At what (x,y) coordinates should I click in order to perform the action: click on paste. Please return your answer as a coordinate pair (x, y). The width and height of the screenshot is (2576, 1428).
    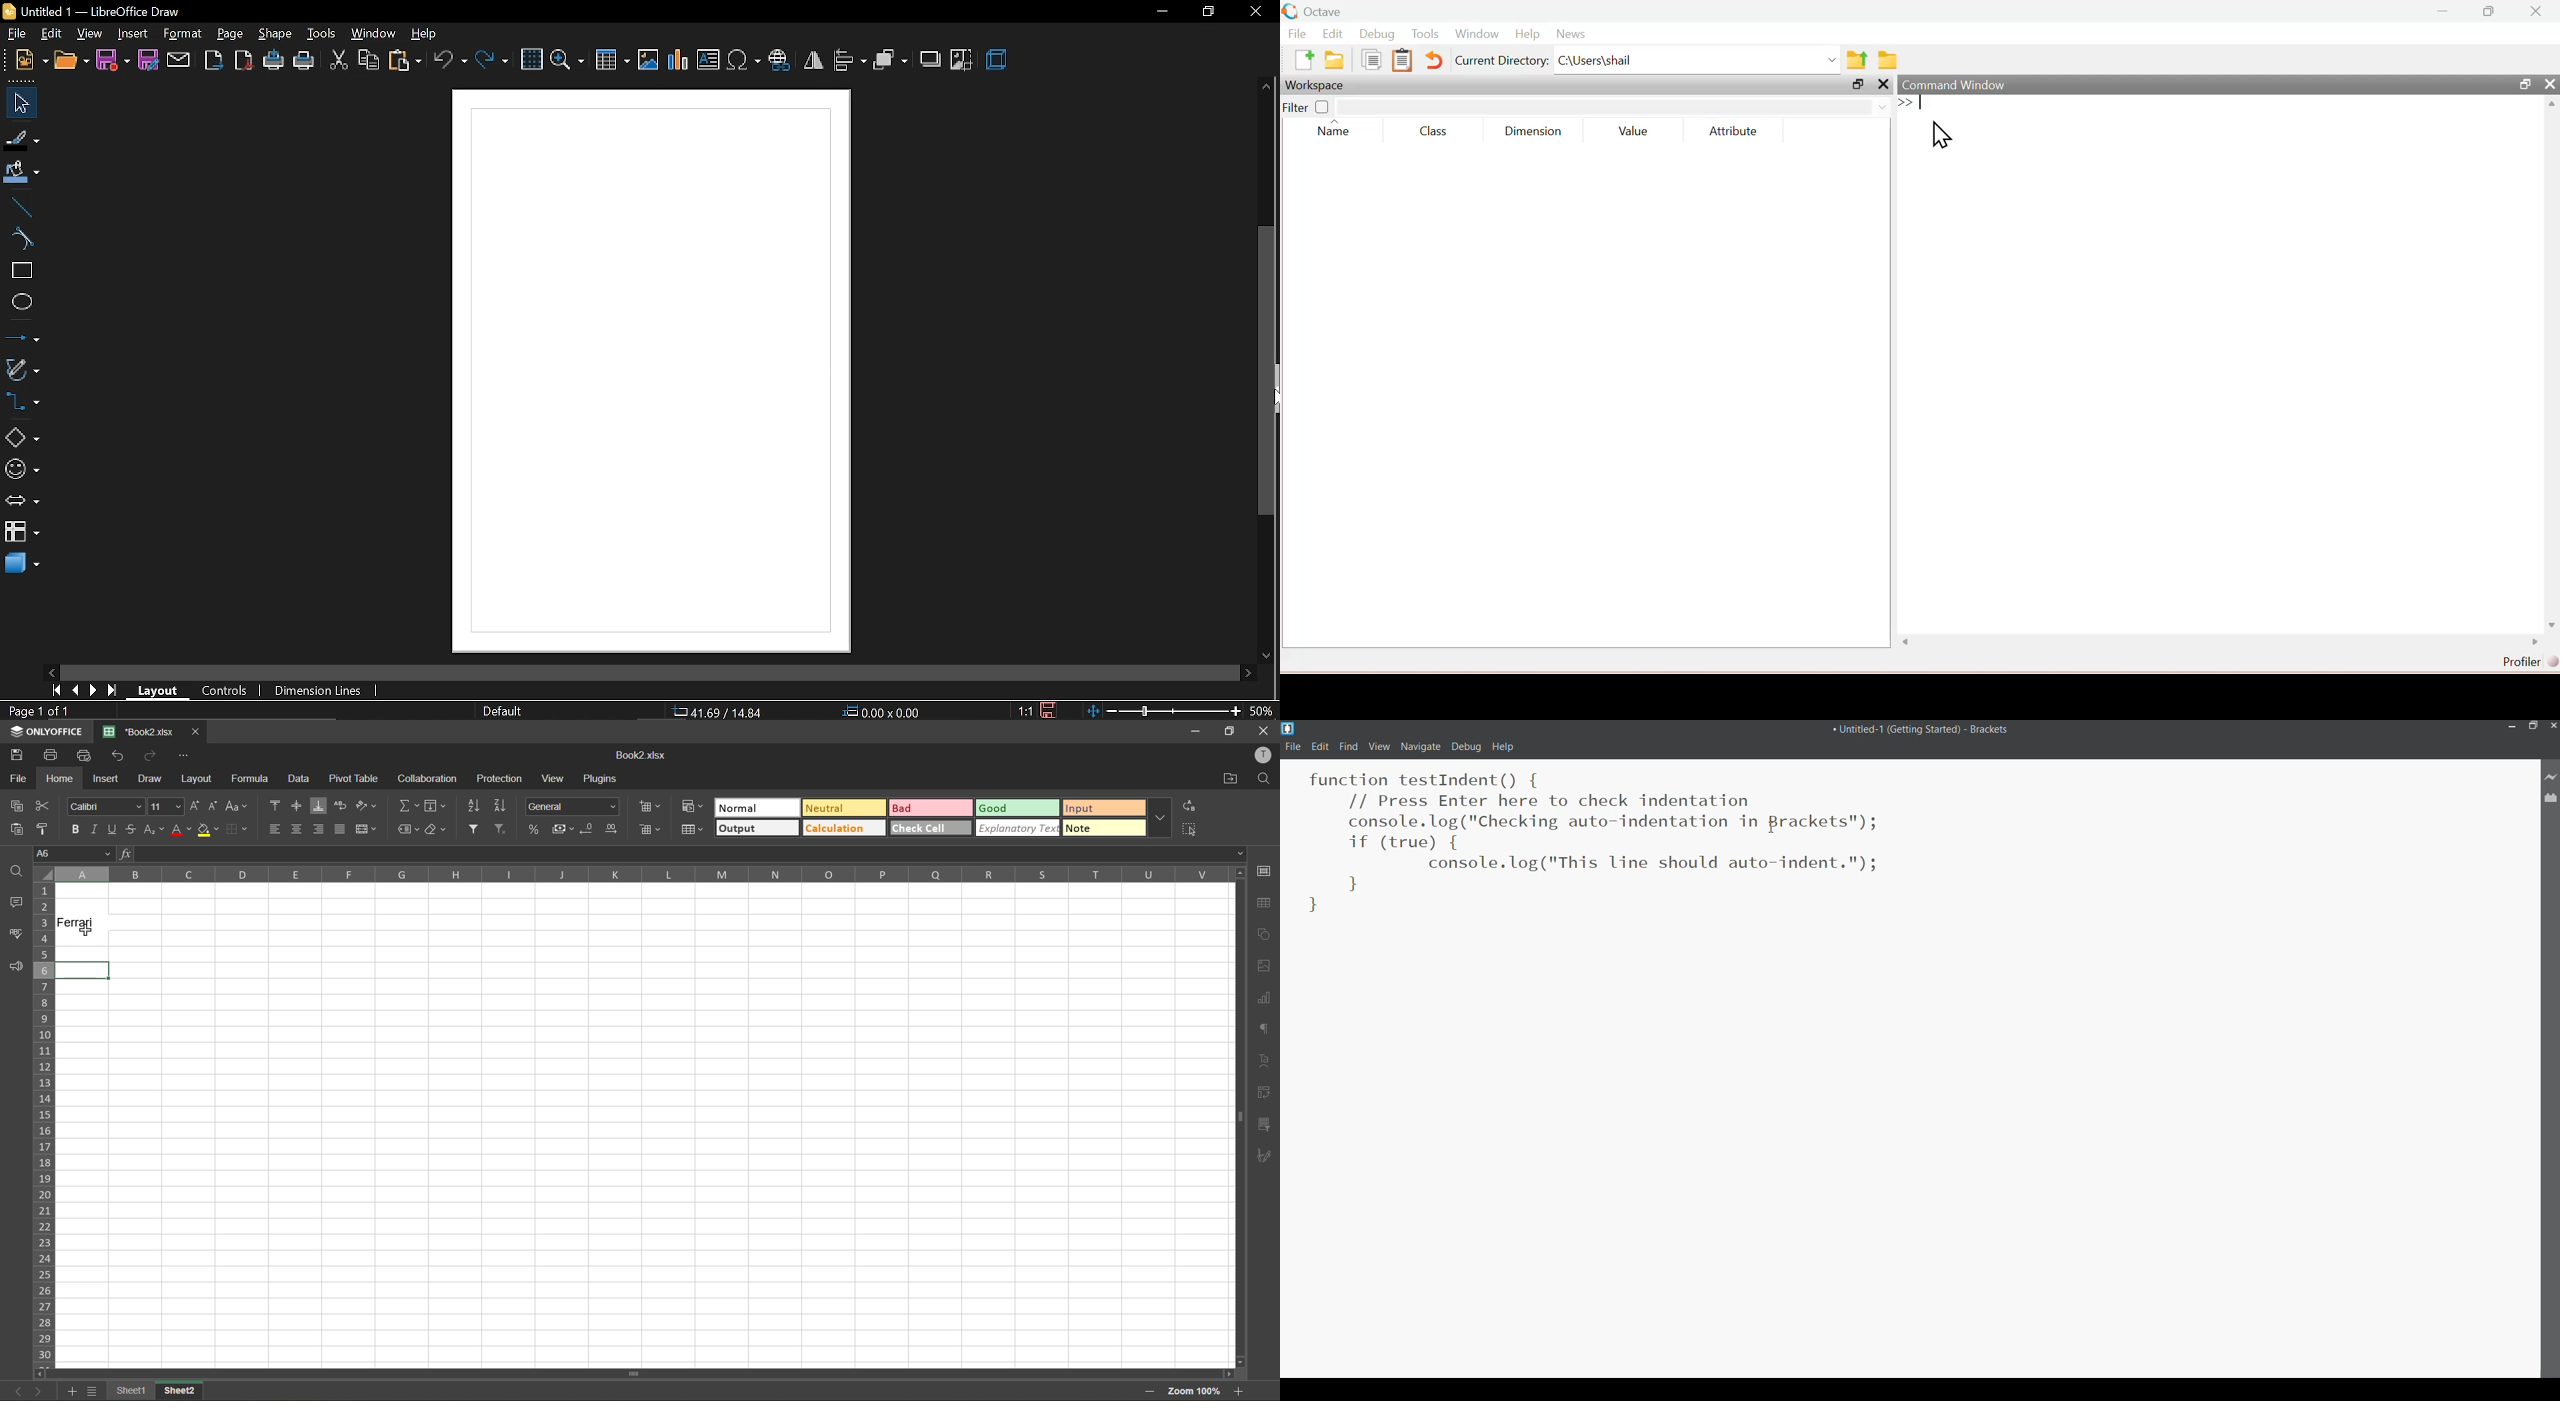
    Looking at the image, I should click on (404, 62).